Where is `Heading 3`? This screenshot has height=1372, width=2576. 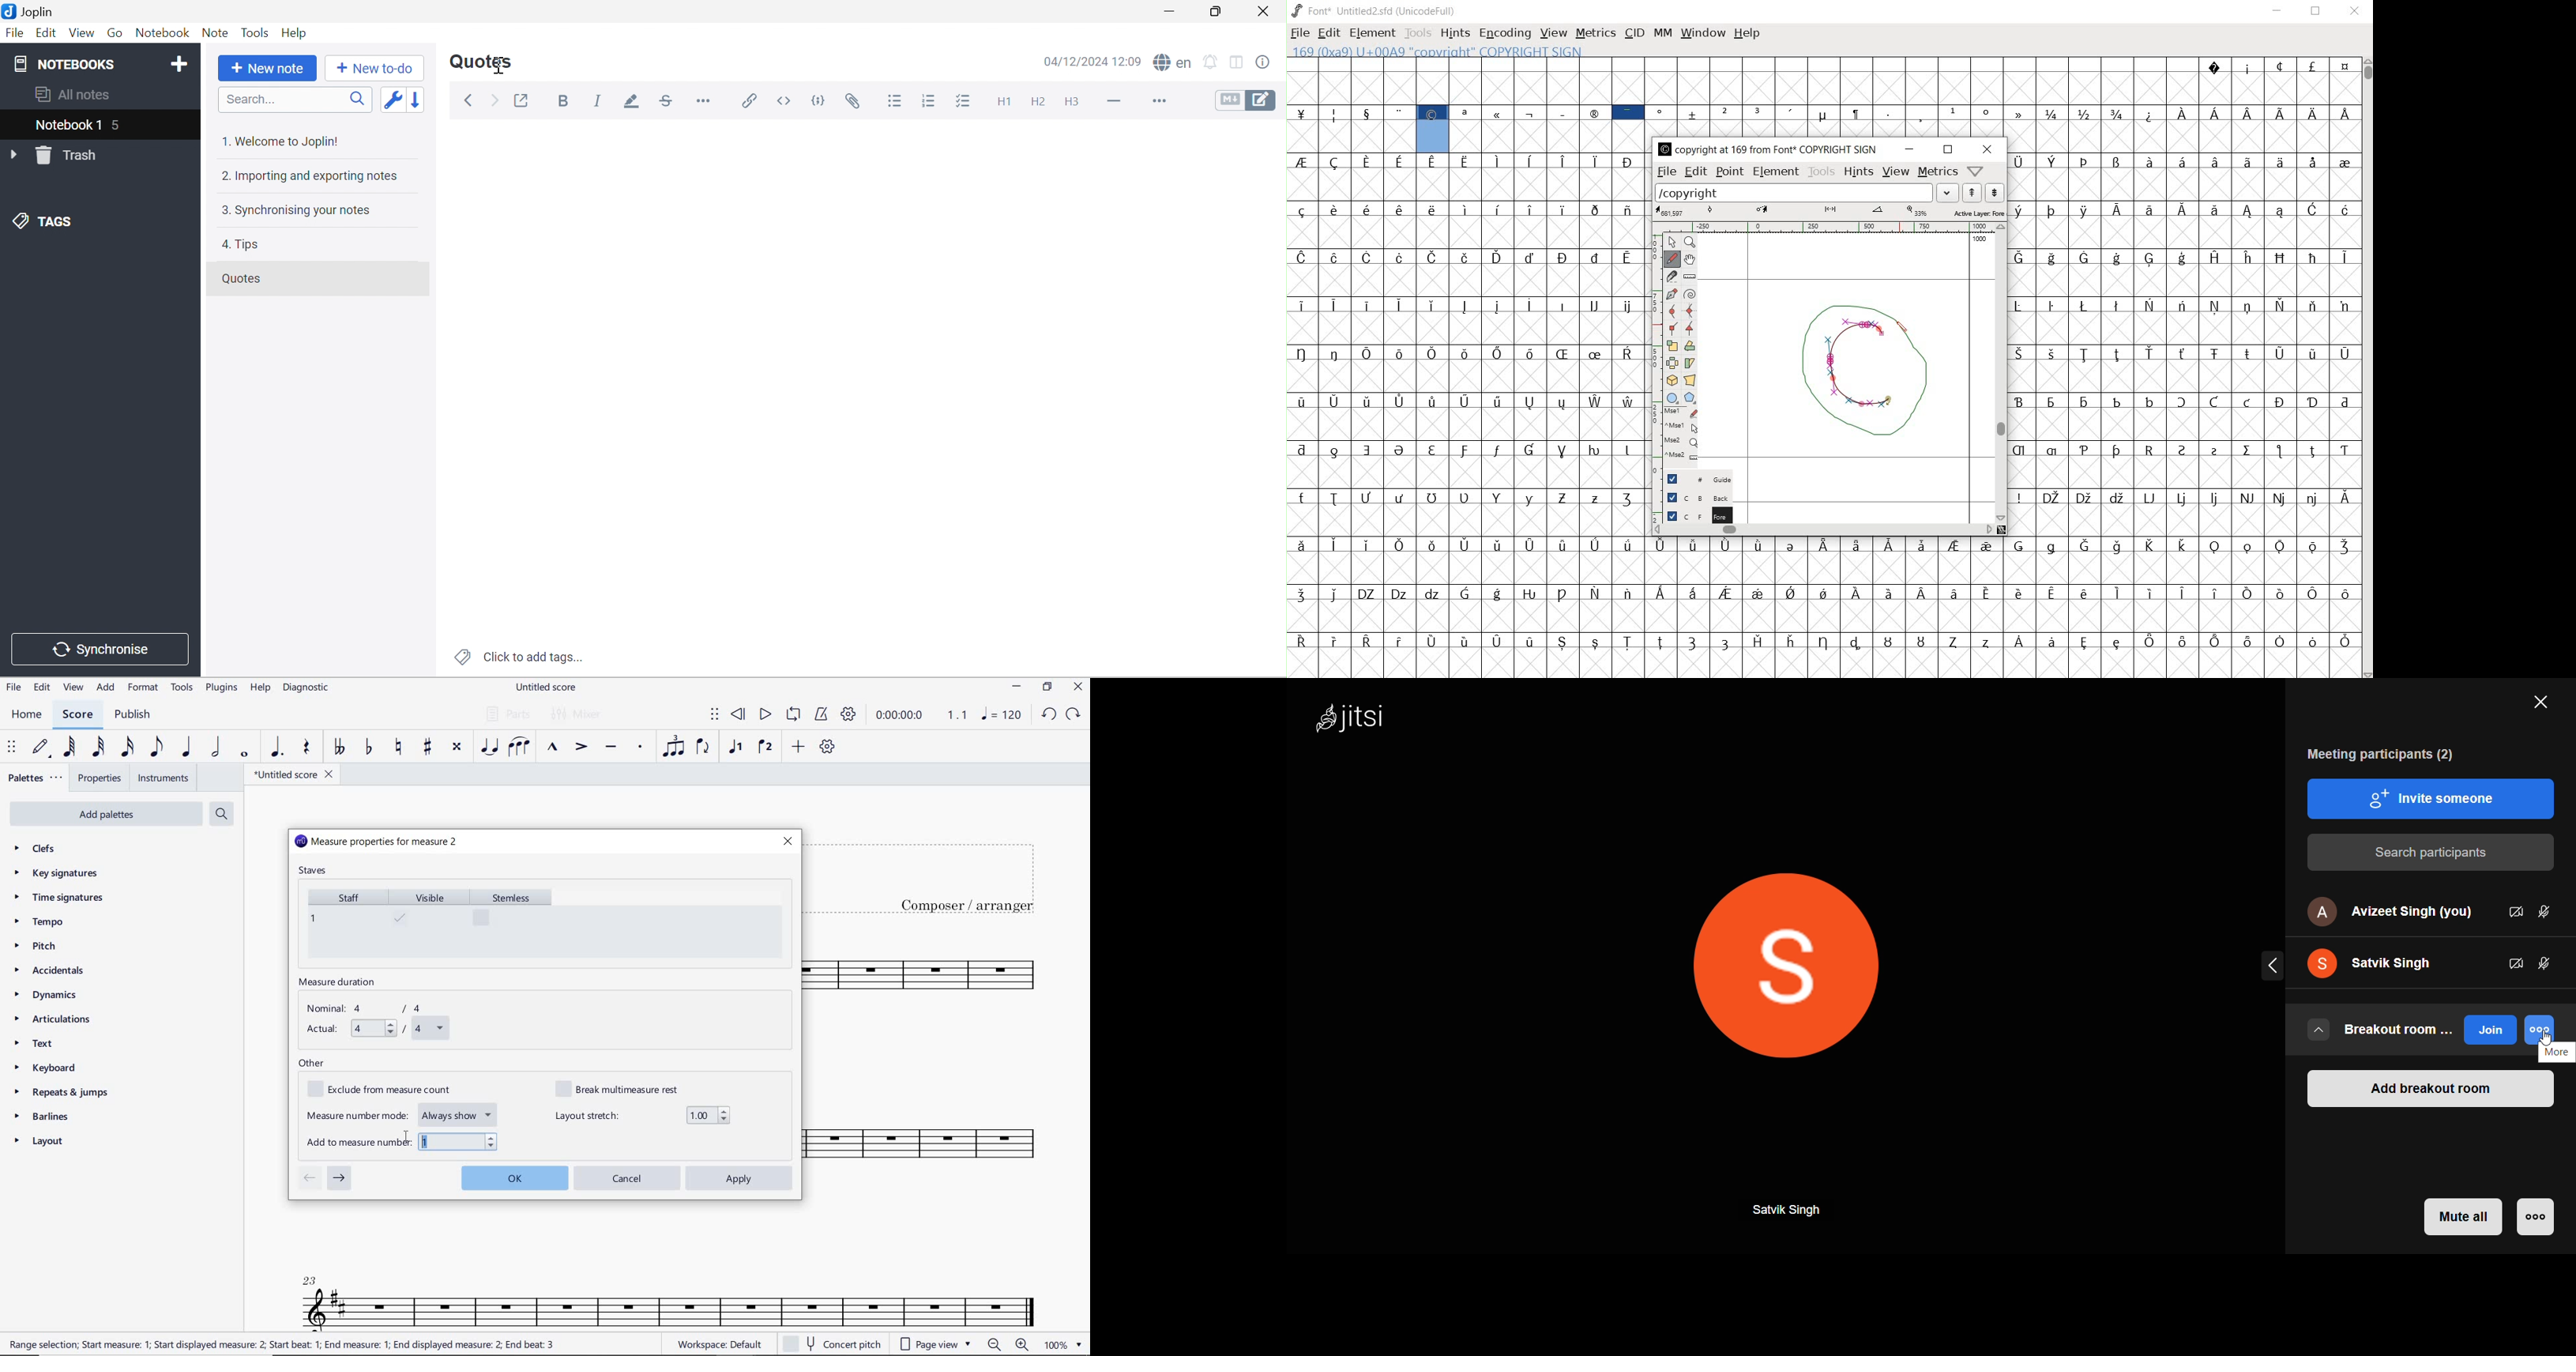
Heading 3 is located at coordinates (1070, 102).